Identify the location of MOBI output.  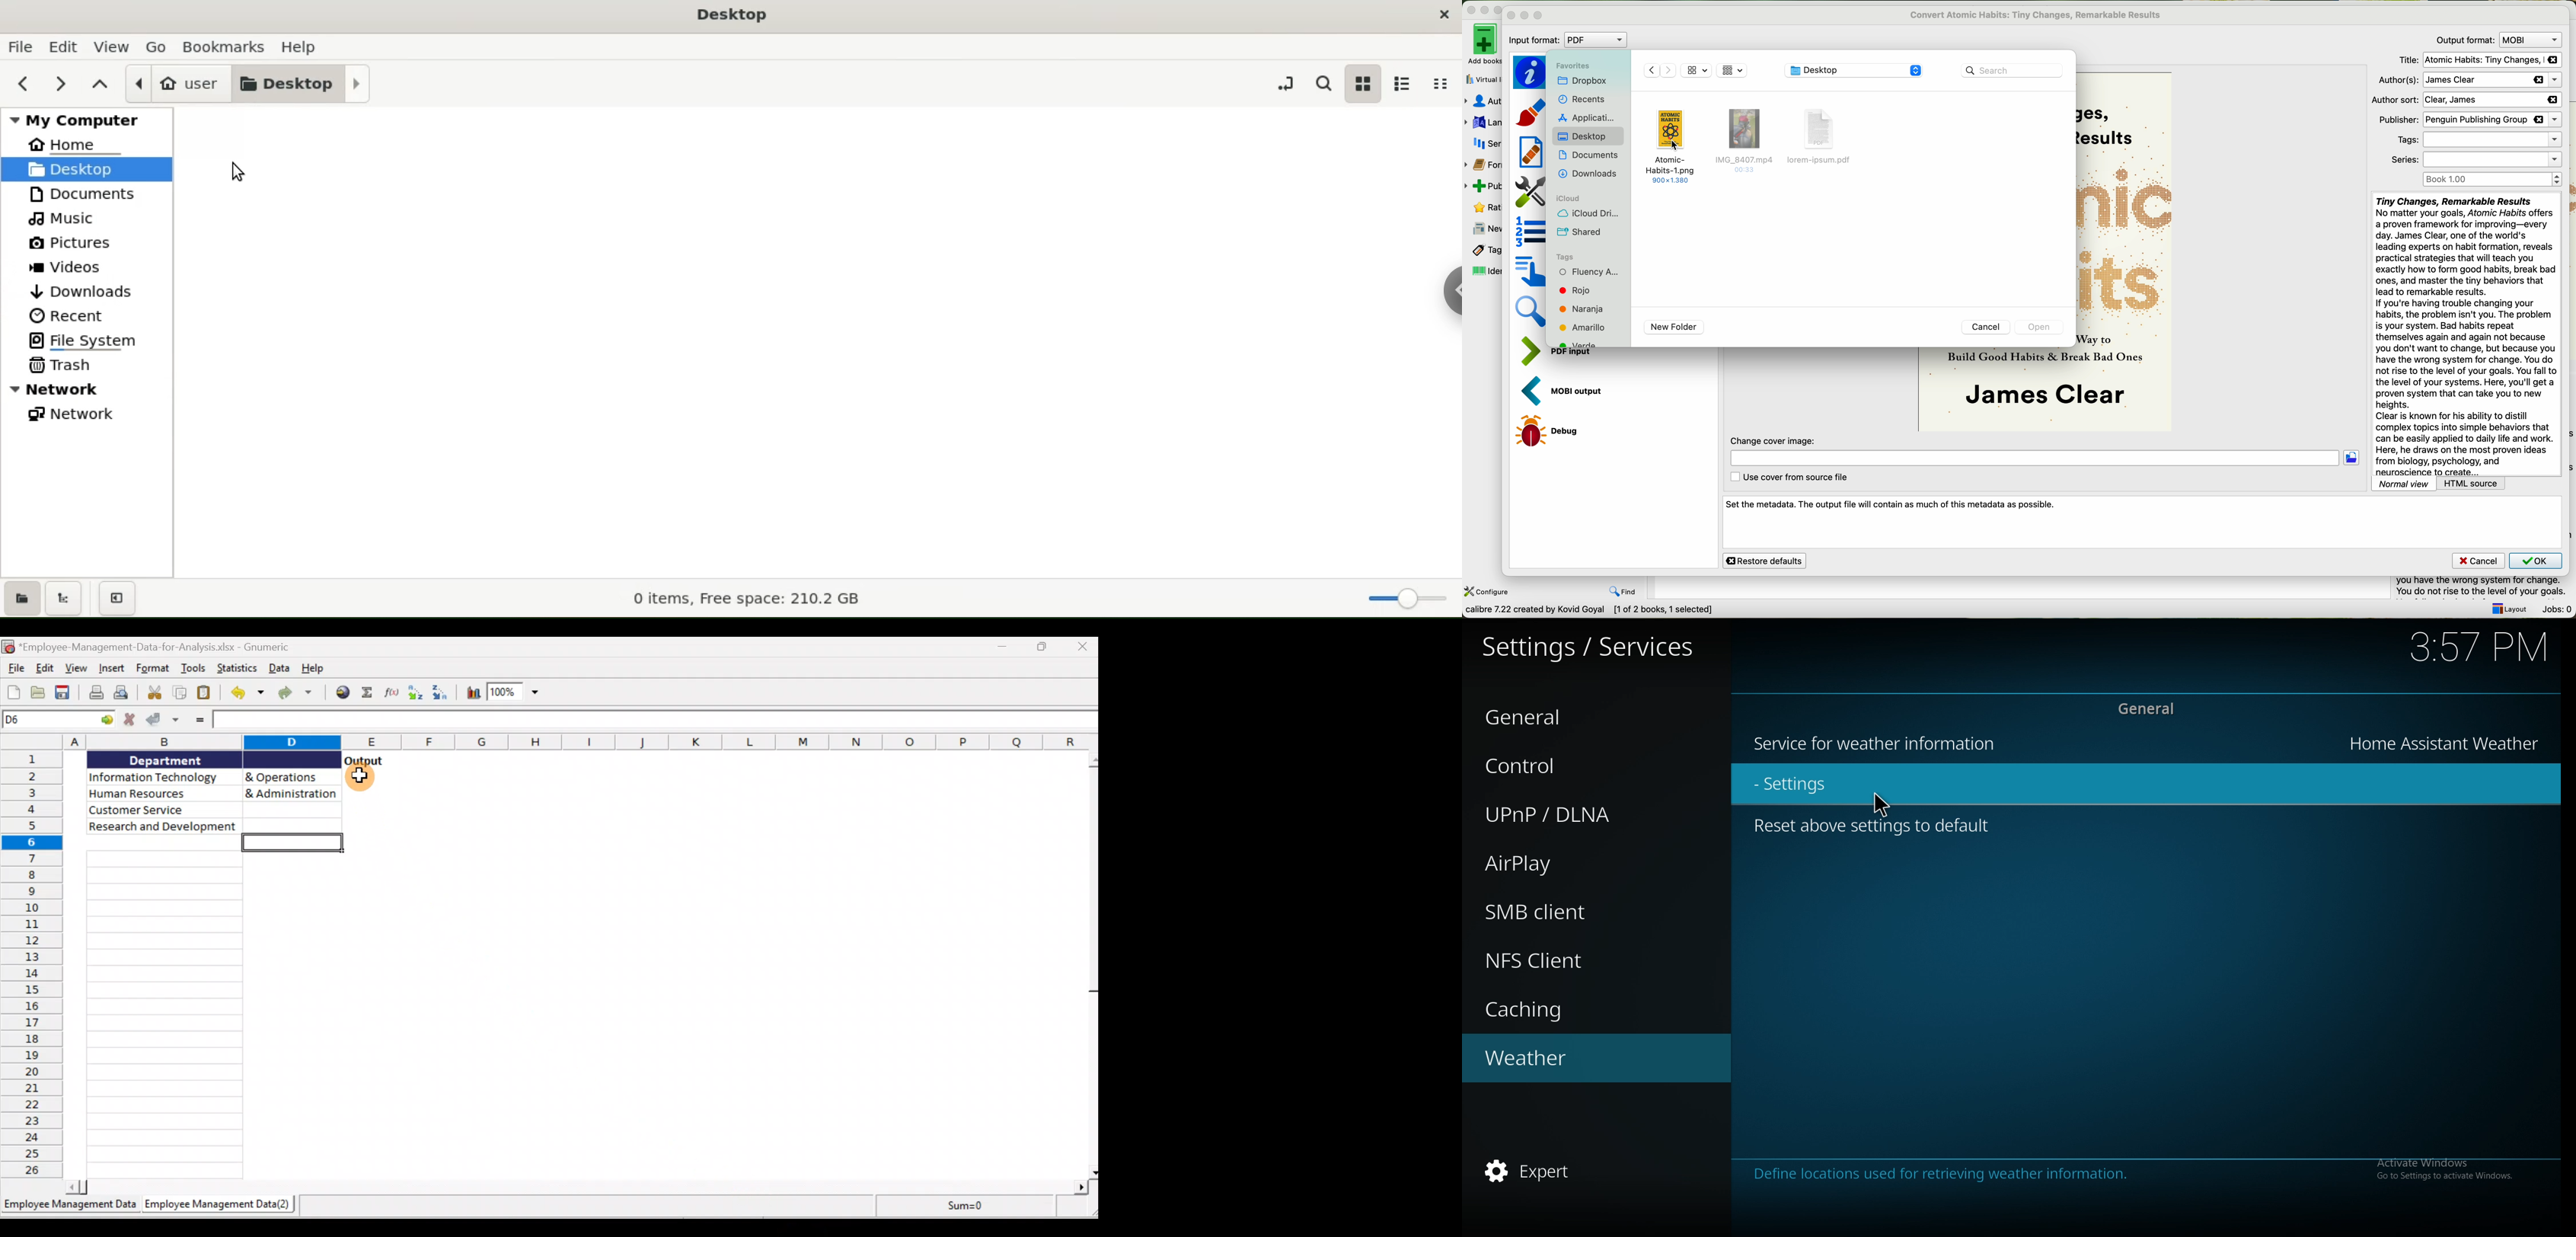
(1567, 392).